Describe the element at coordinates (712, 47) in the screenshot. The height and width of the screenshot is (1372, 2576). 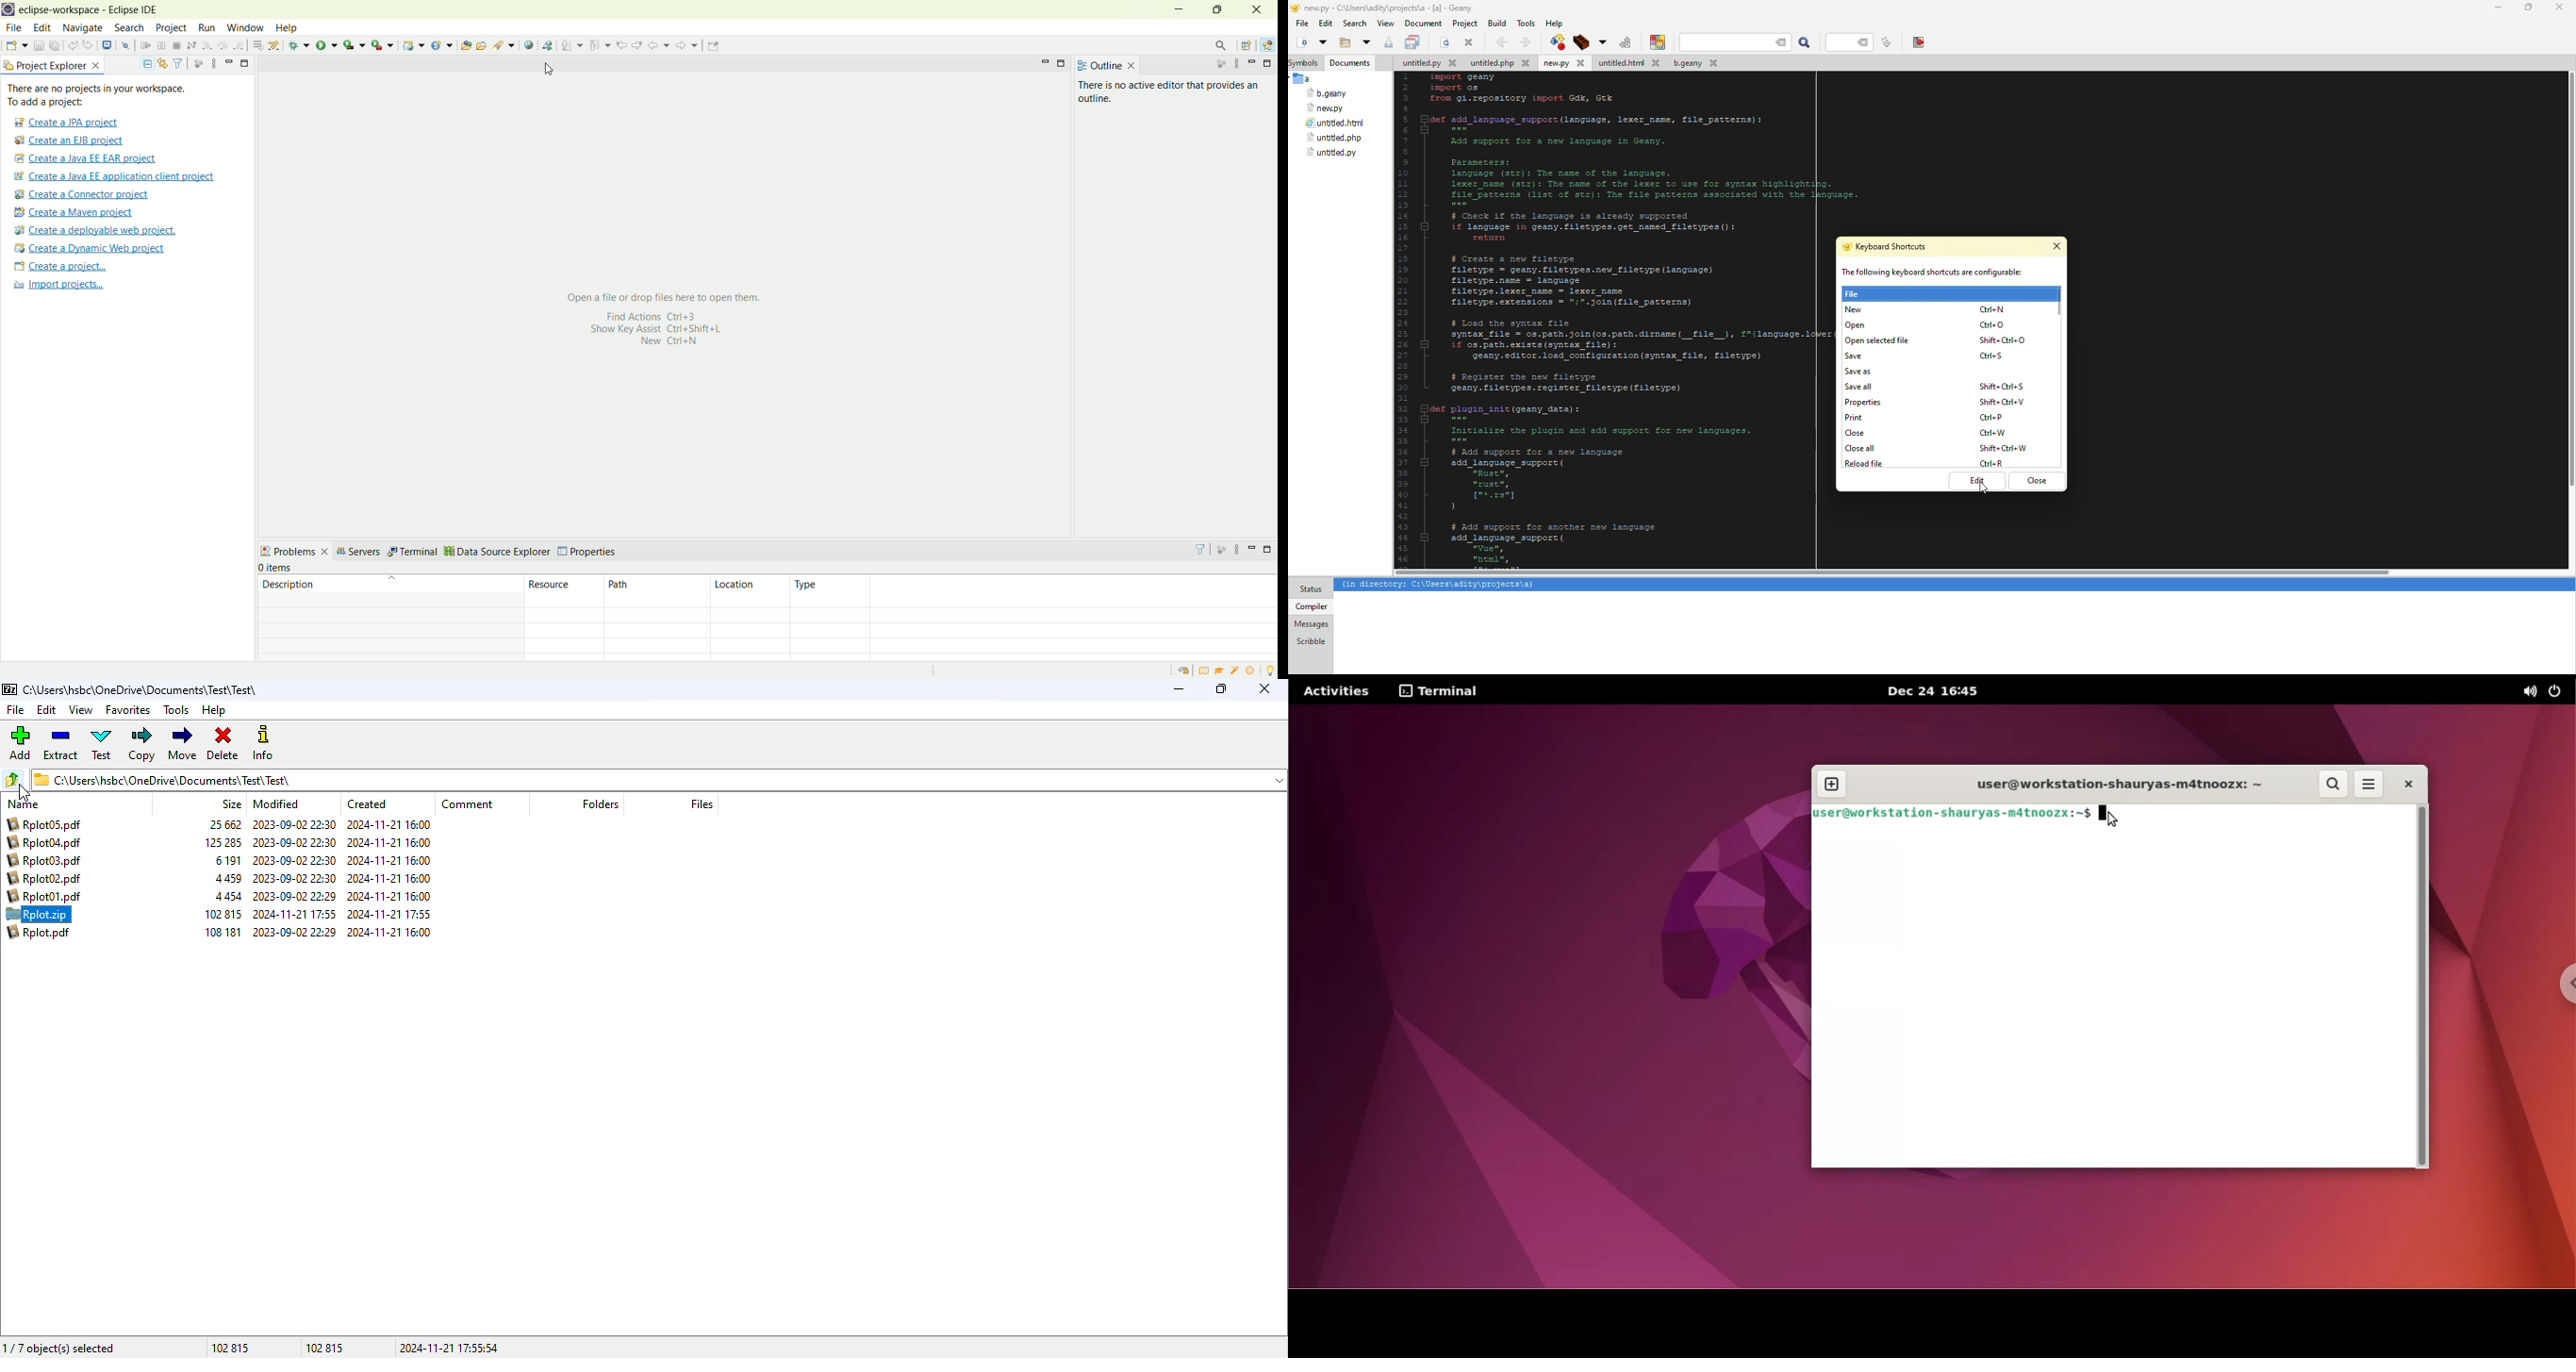
I see `Pin editor` at that location.